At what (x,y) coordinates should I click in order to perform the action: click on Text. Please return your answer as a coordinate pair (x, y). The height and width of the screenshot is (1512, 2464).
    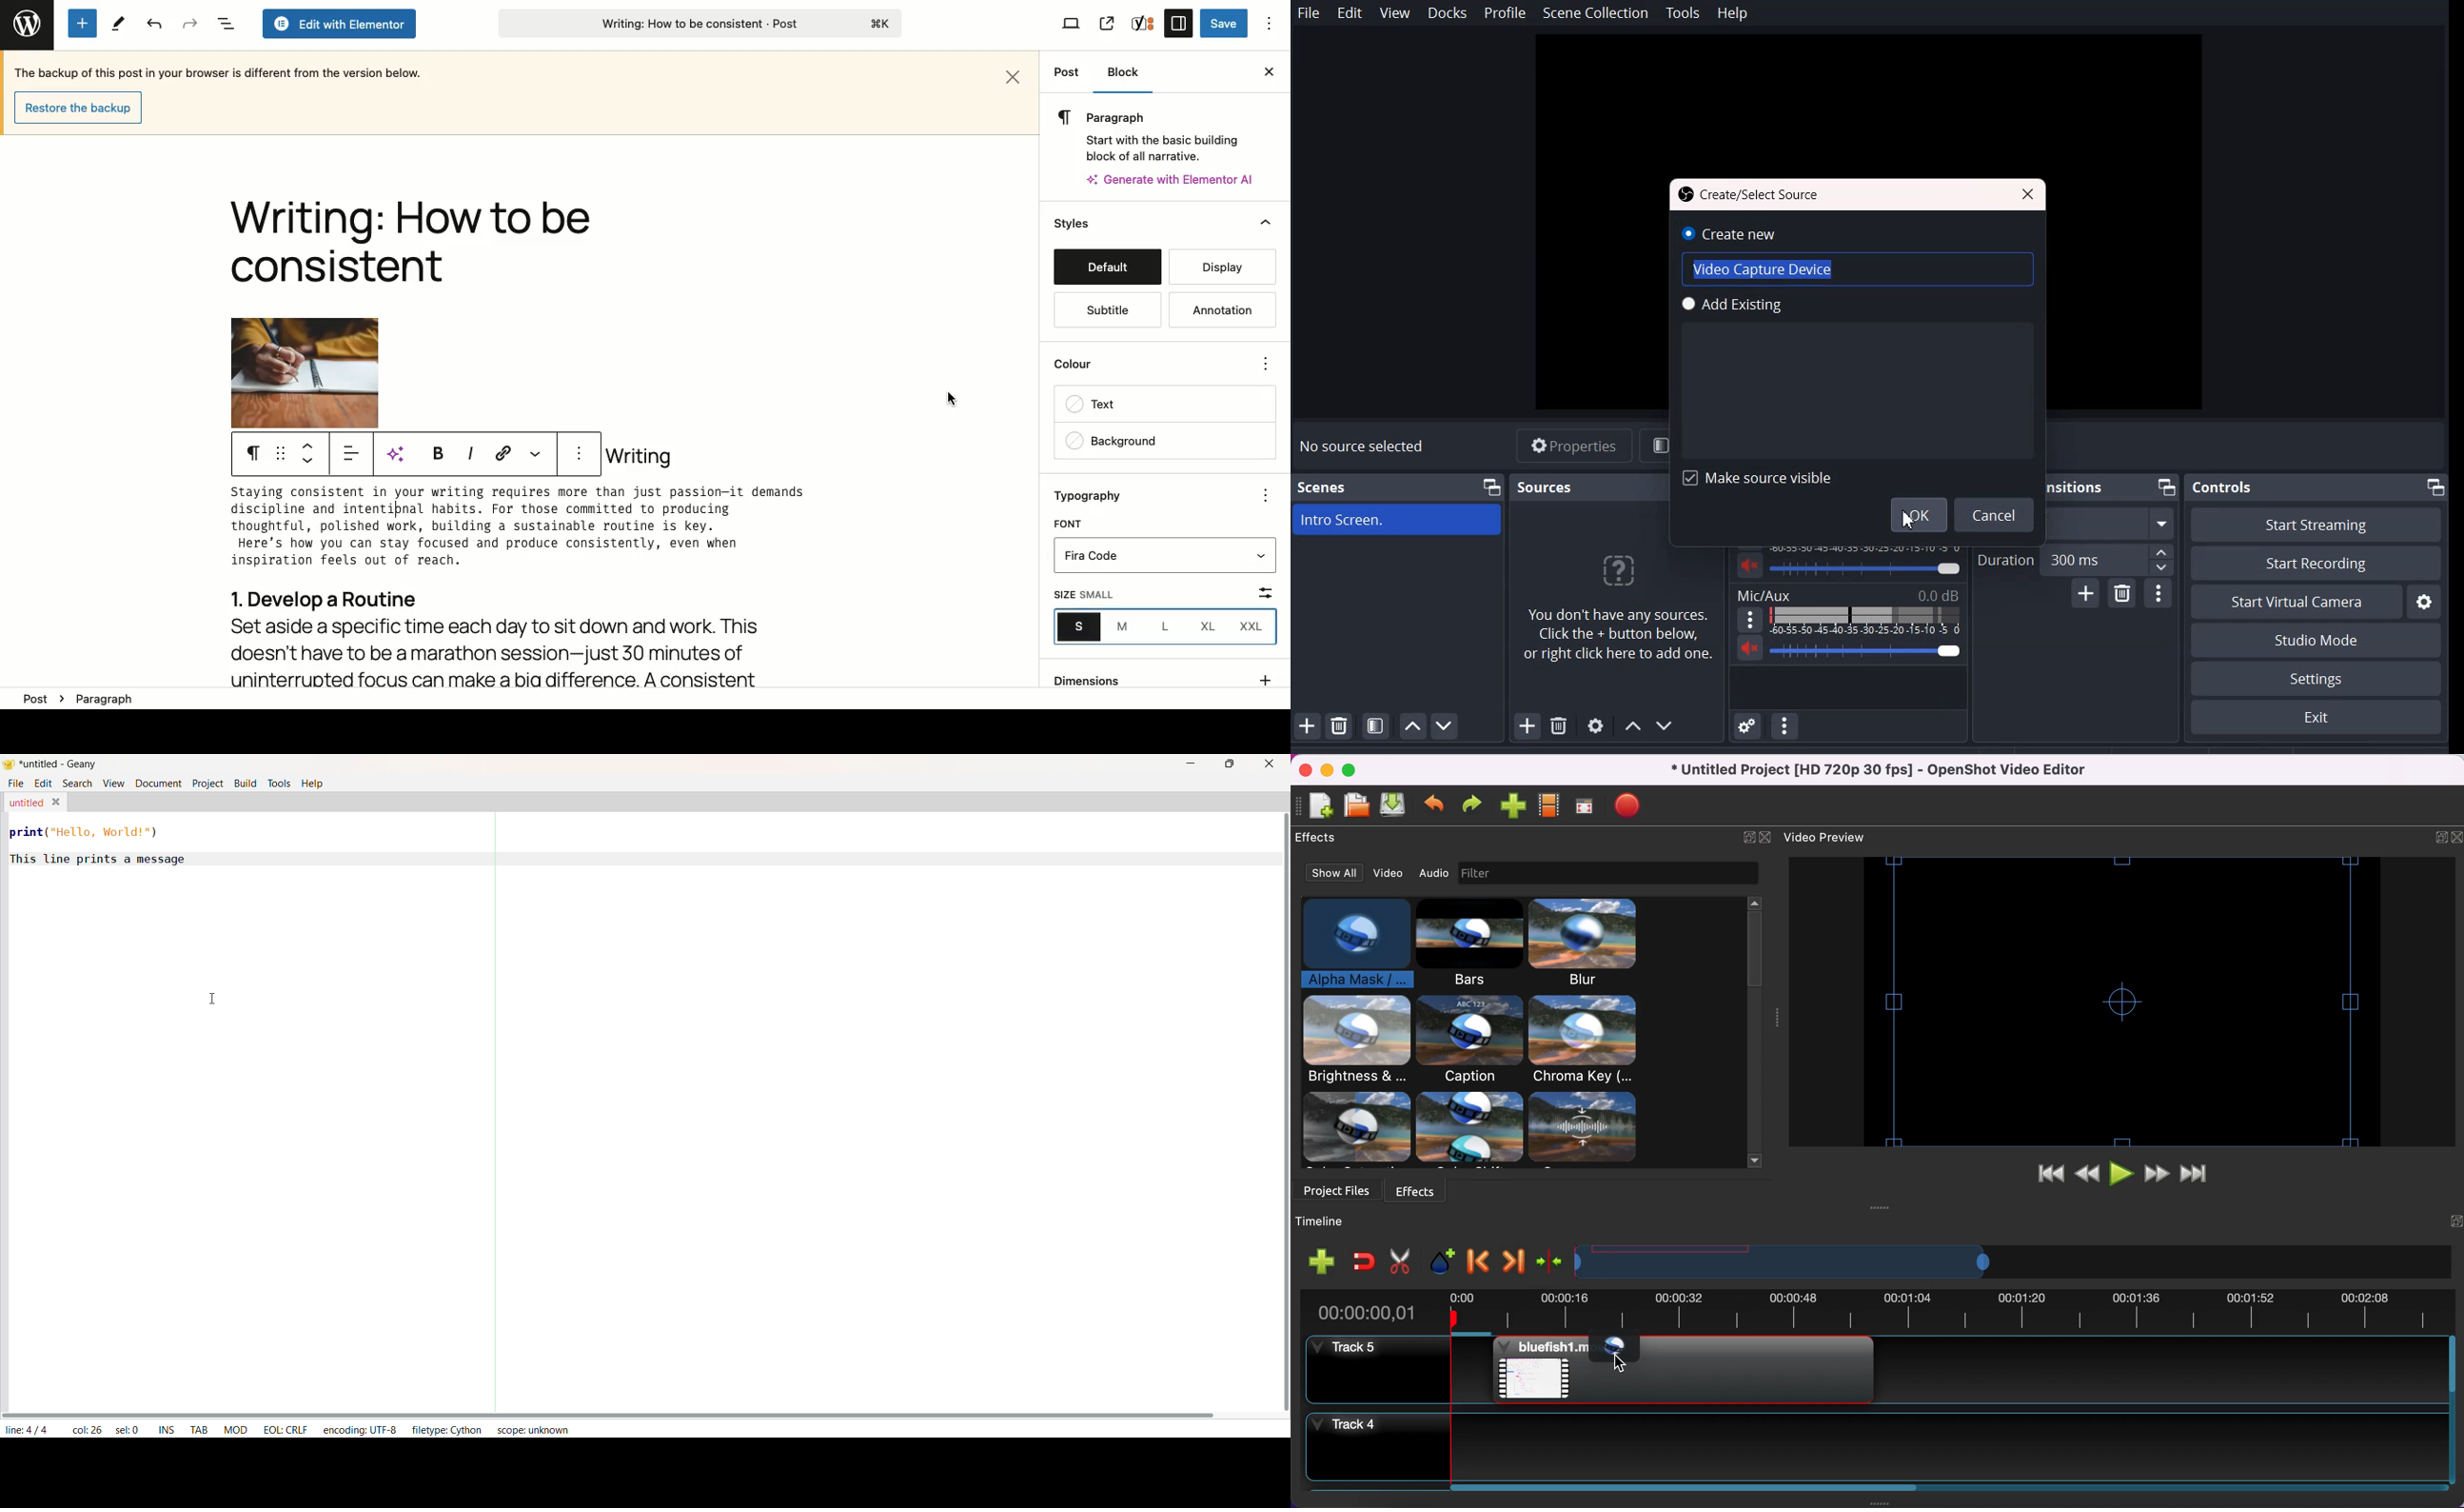
    Looking at the image, I should click on (1866, 570).